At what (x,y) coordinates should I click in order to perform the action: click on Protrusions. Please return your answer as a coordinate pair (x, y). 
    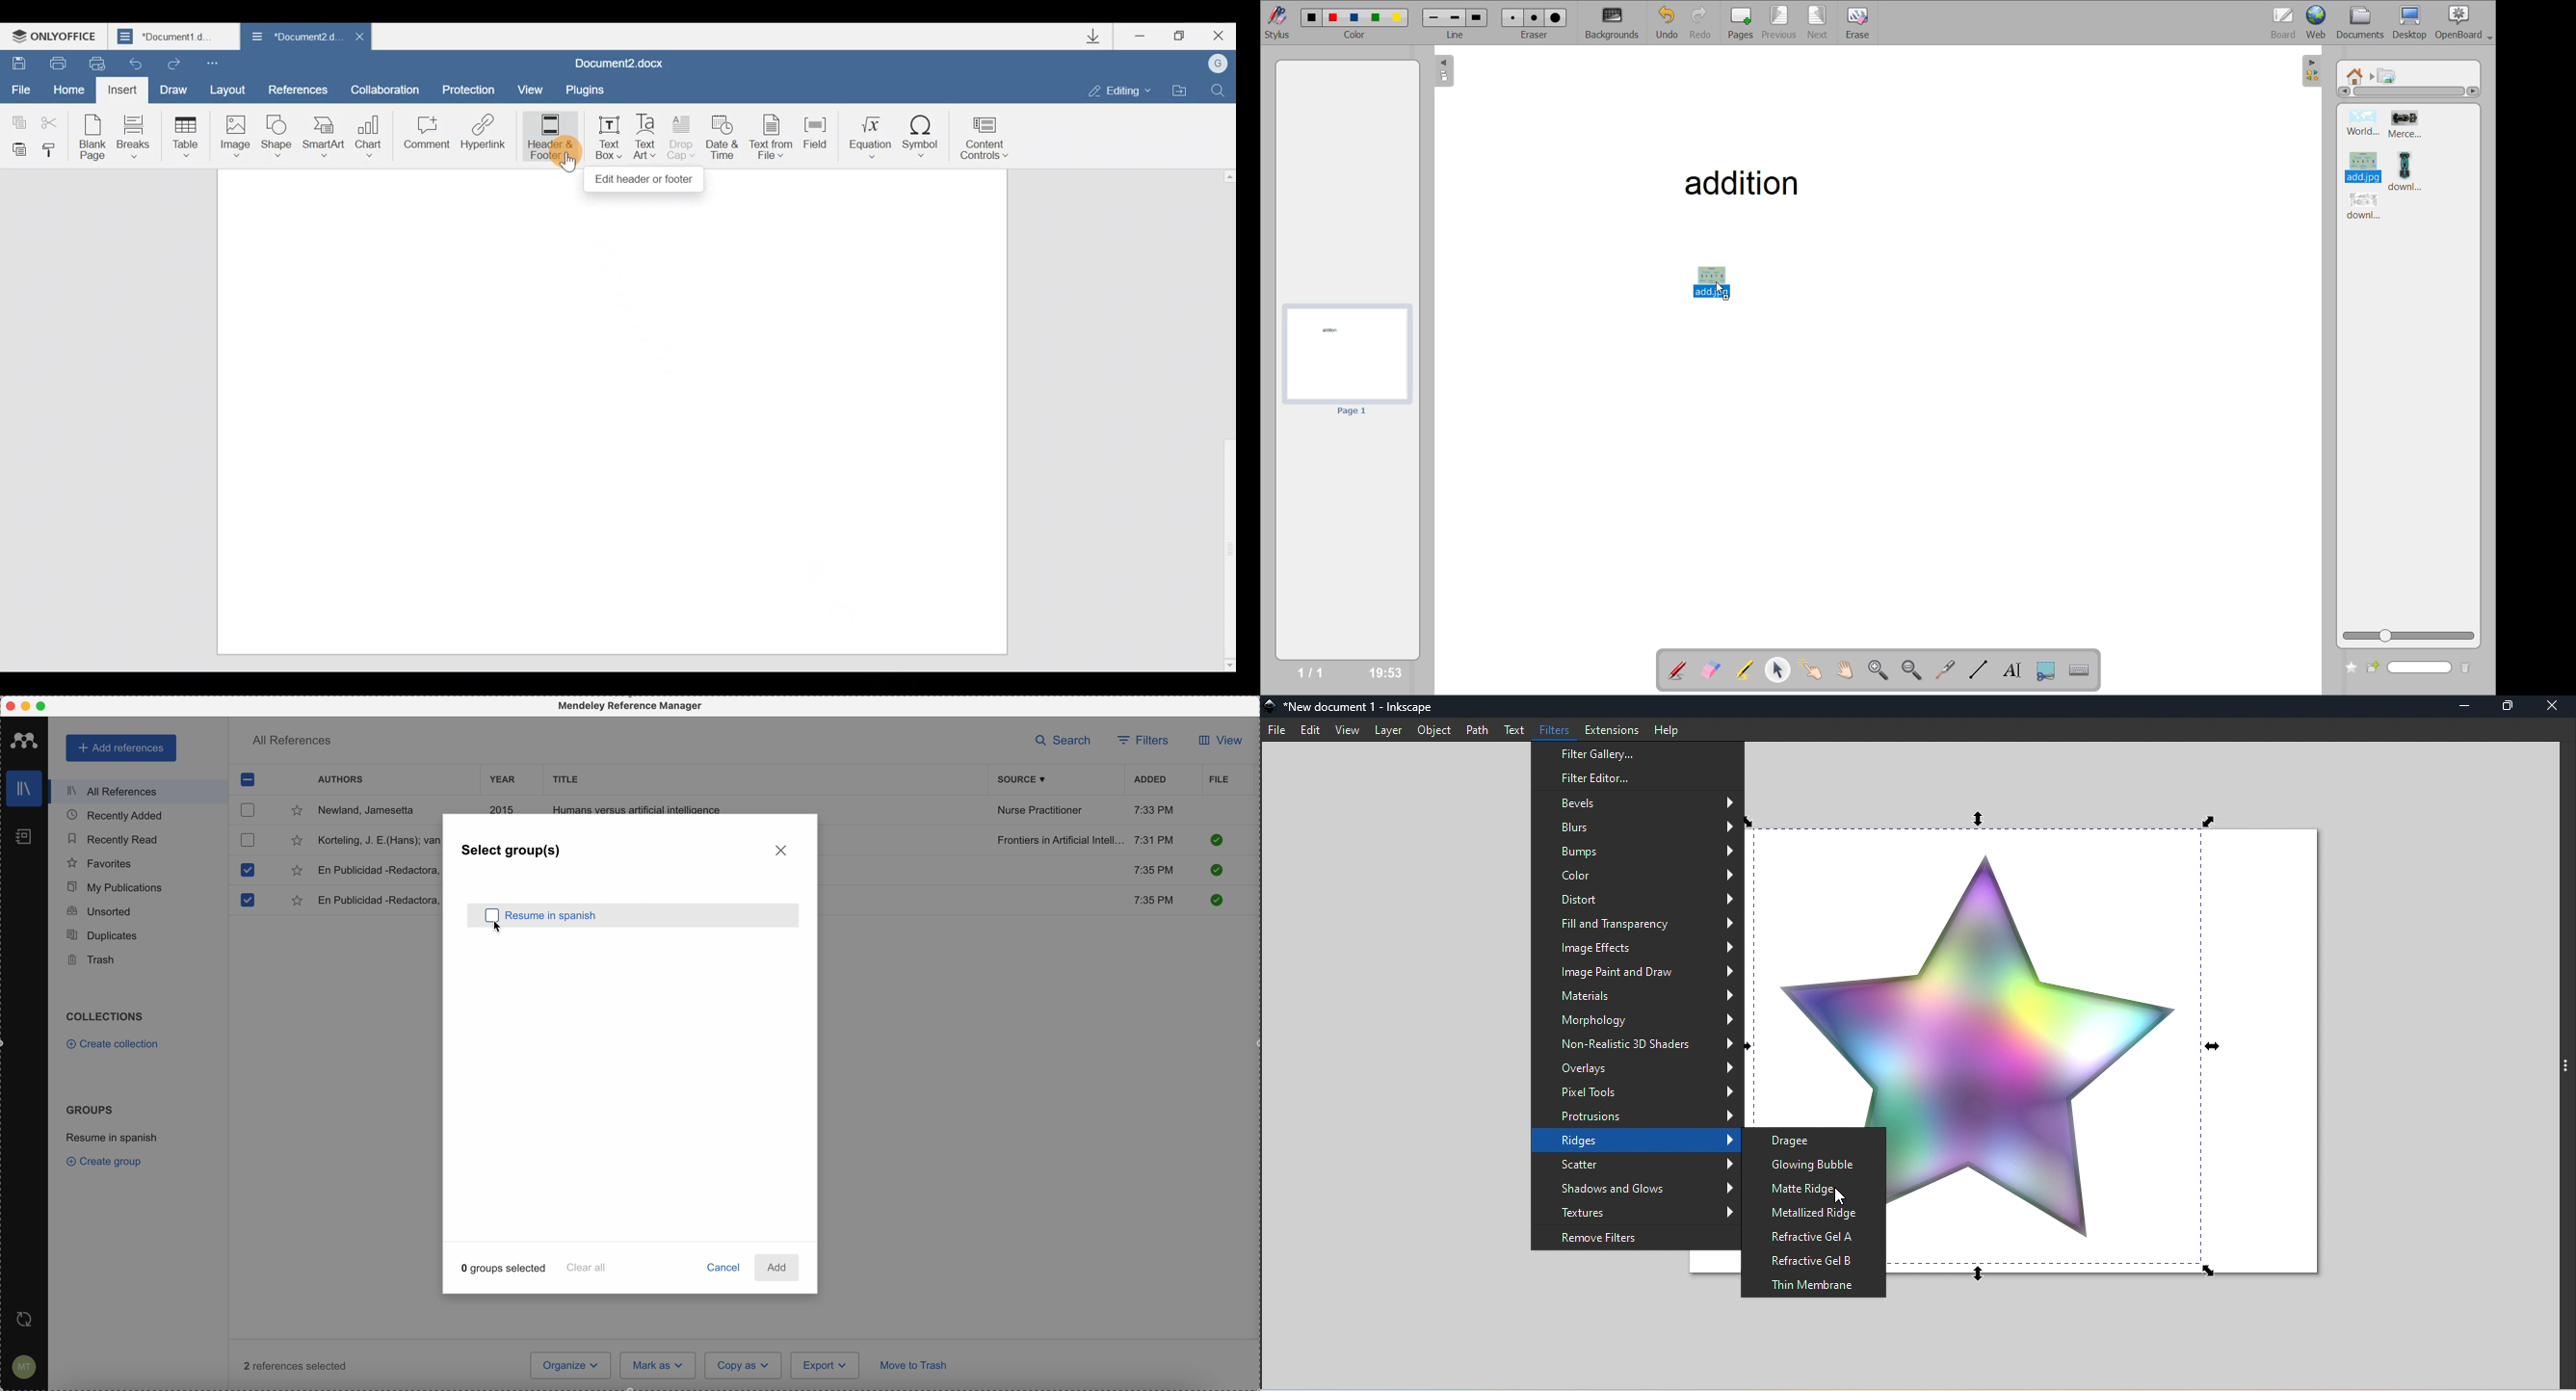
    Looking at the image, I should click on (1639, 1118).